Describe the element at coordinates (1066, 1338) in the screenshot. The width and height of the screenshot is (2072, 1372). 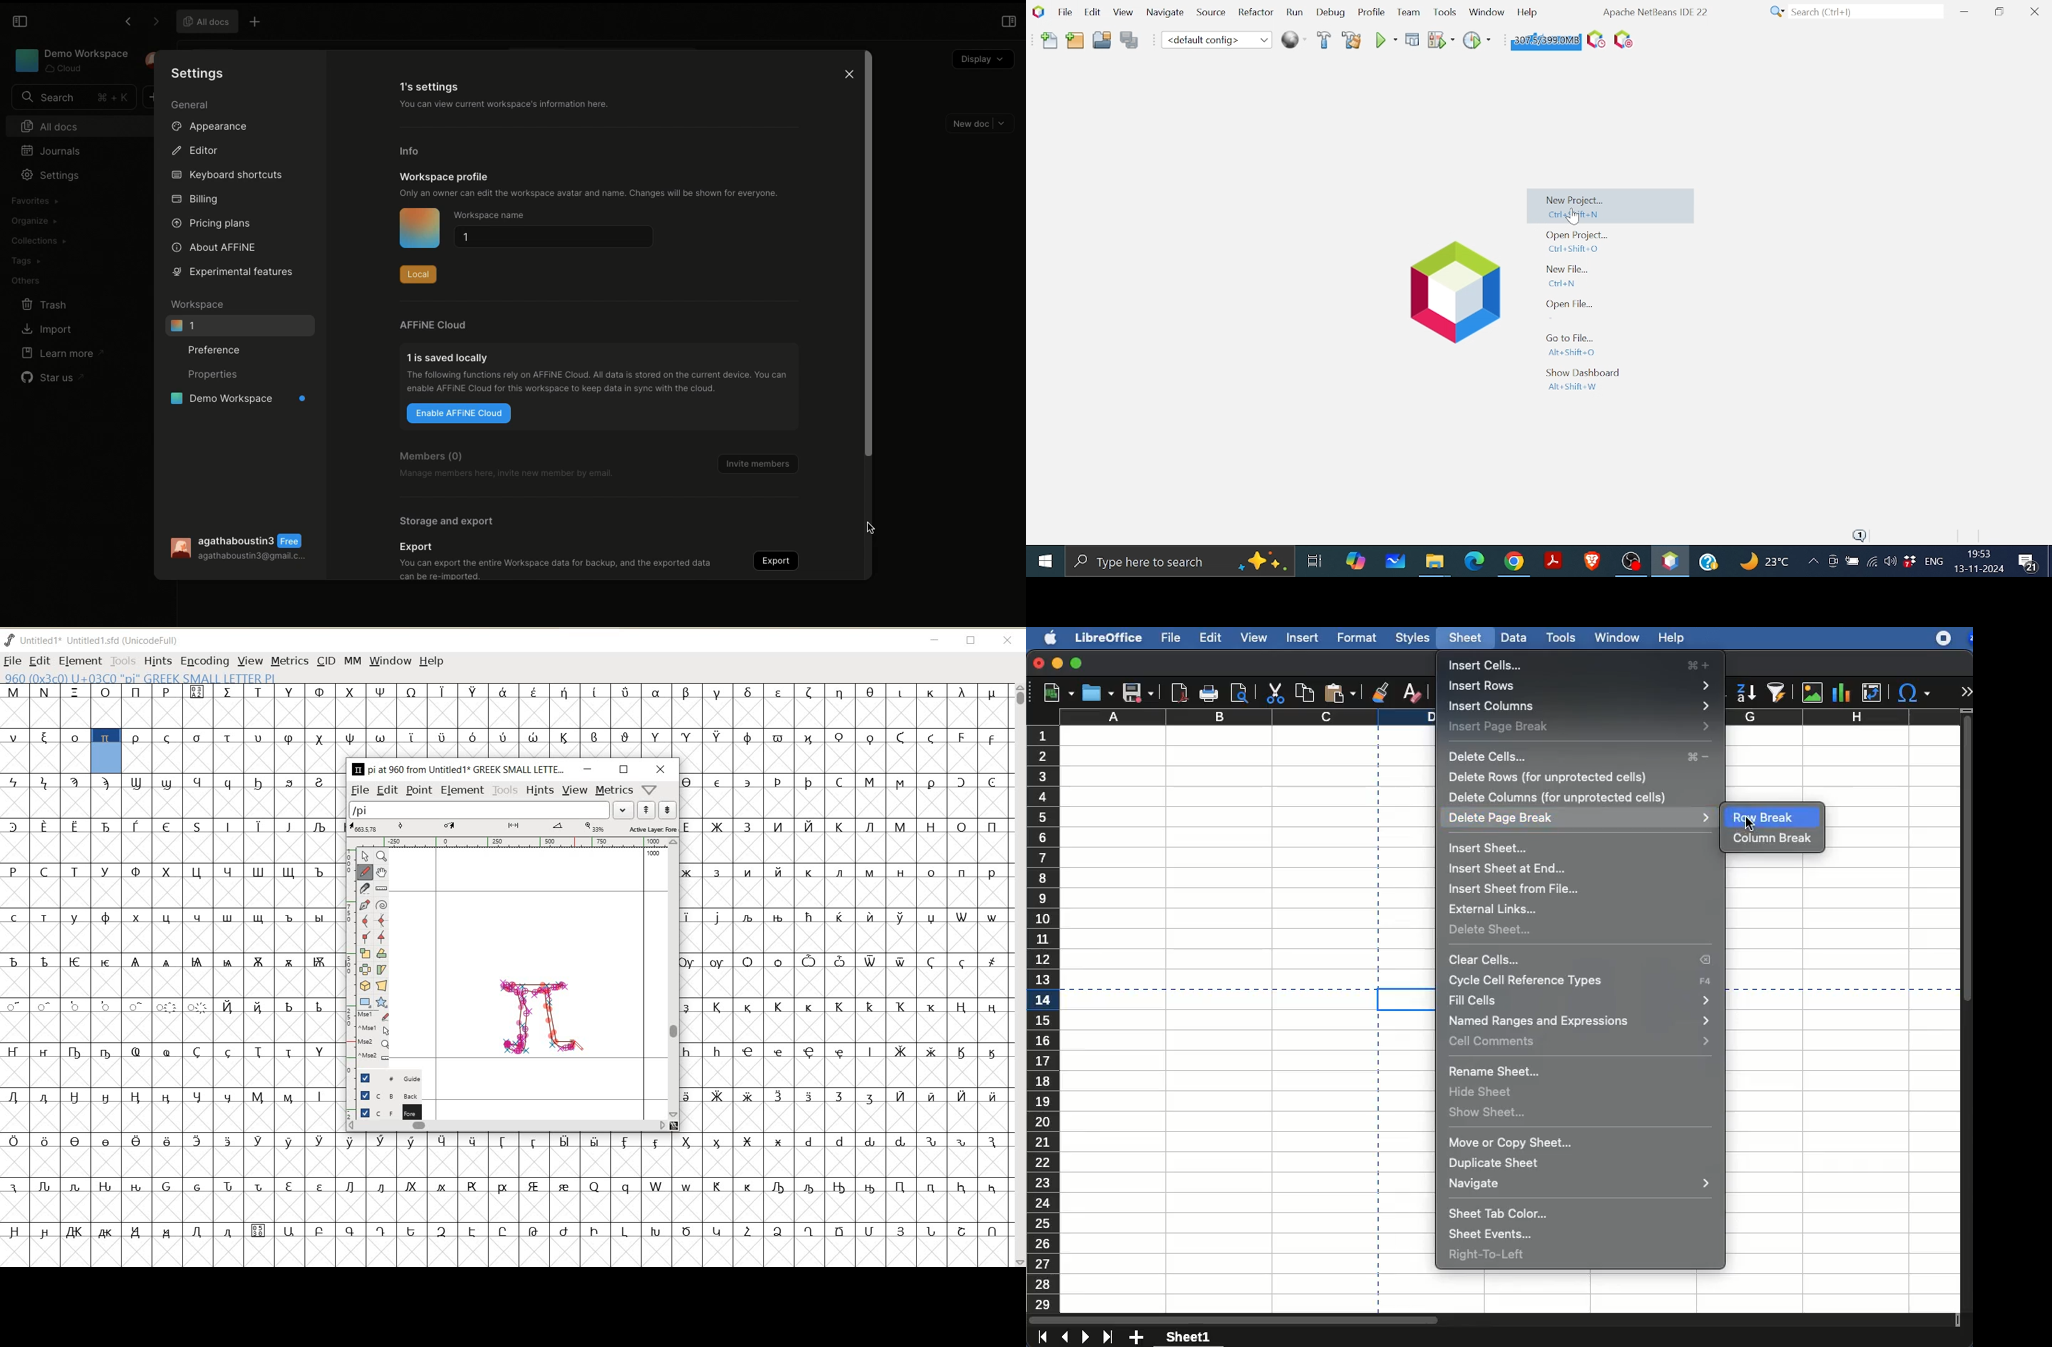
I see `previous sheet` at that location.